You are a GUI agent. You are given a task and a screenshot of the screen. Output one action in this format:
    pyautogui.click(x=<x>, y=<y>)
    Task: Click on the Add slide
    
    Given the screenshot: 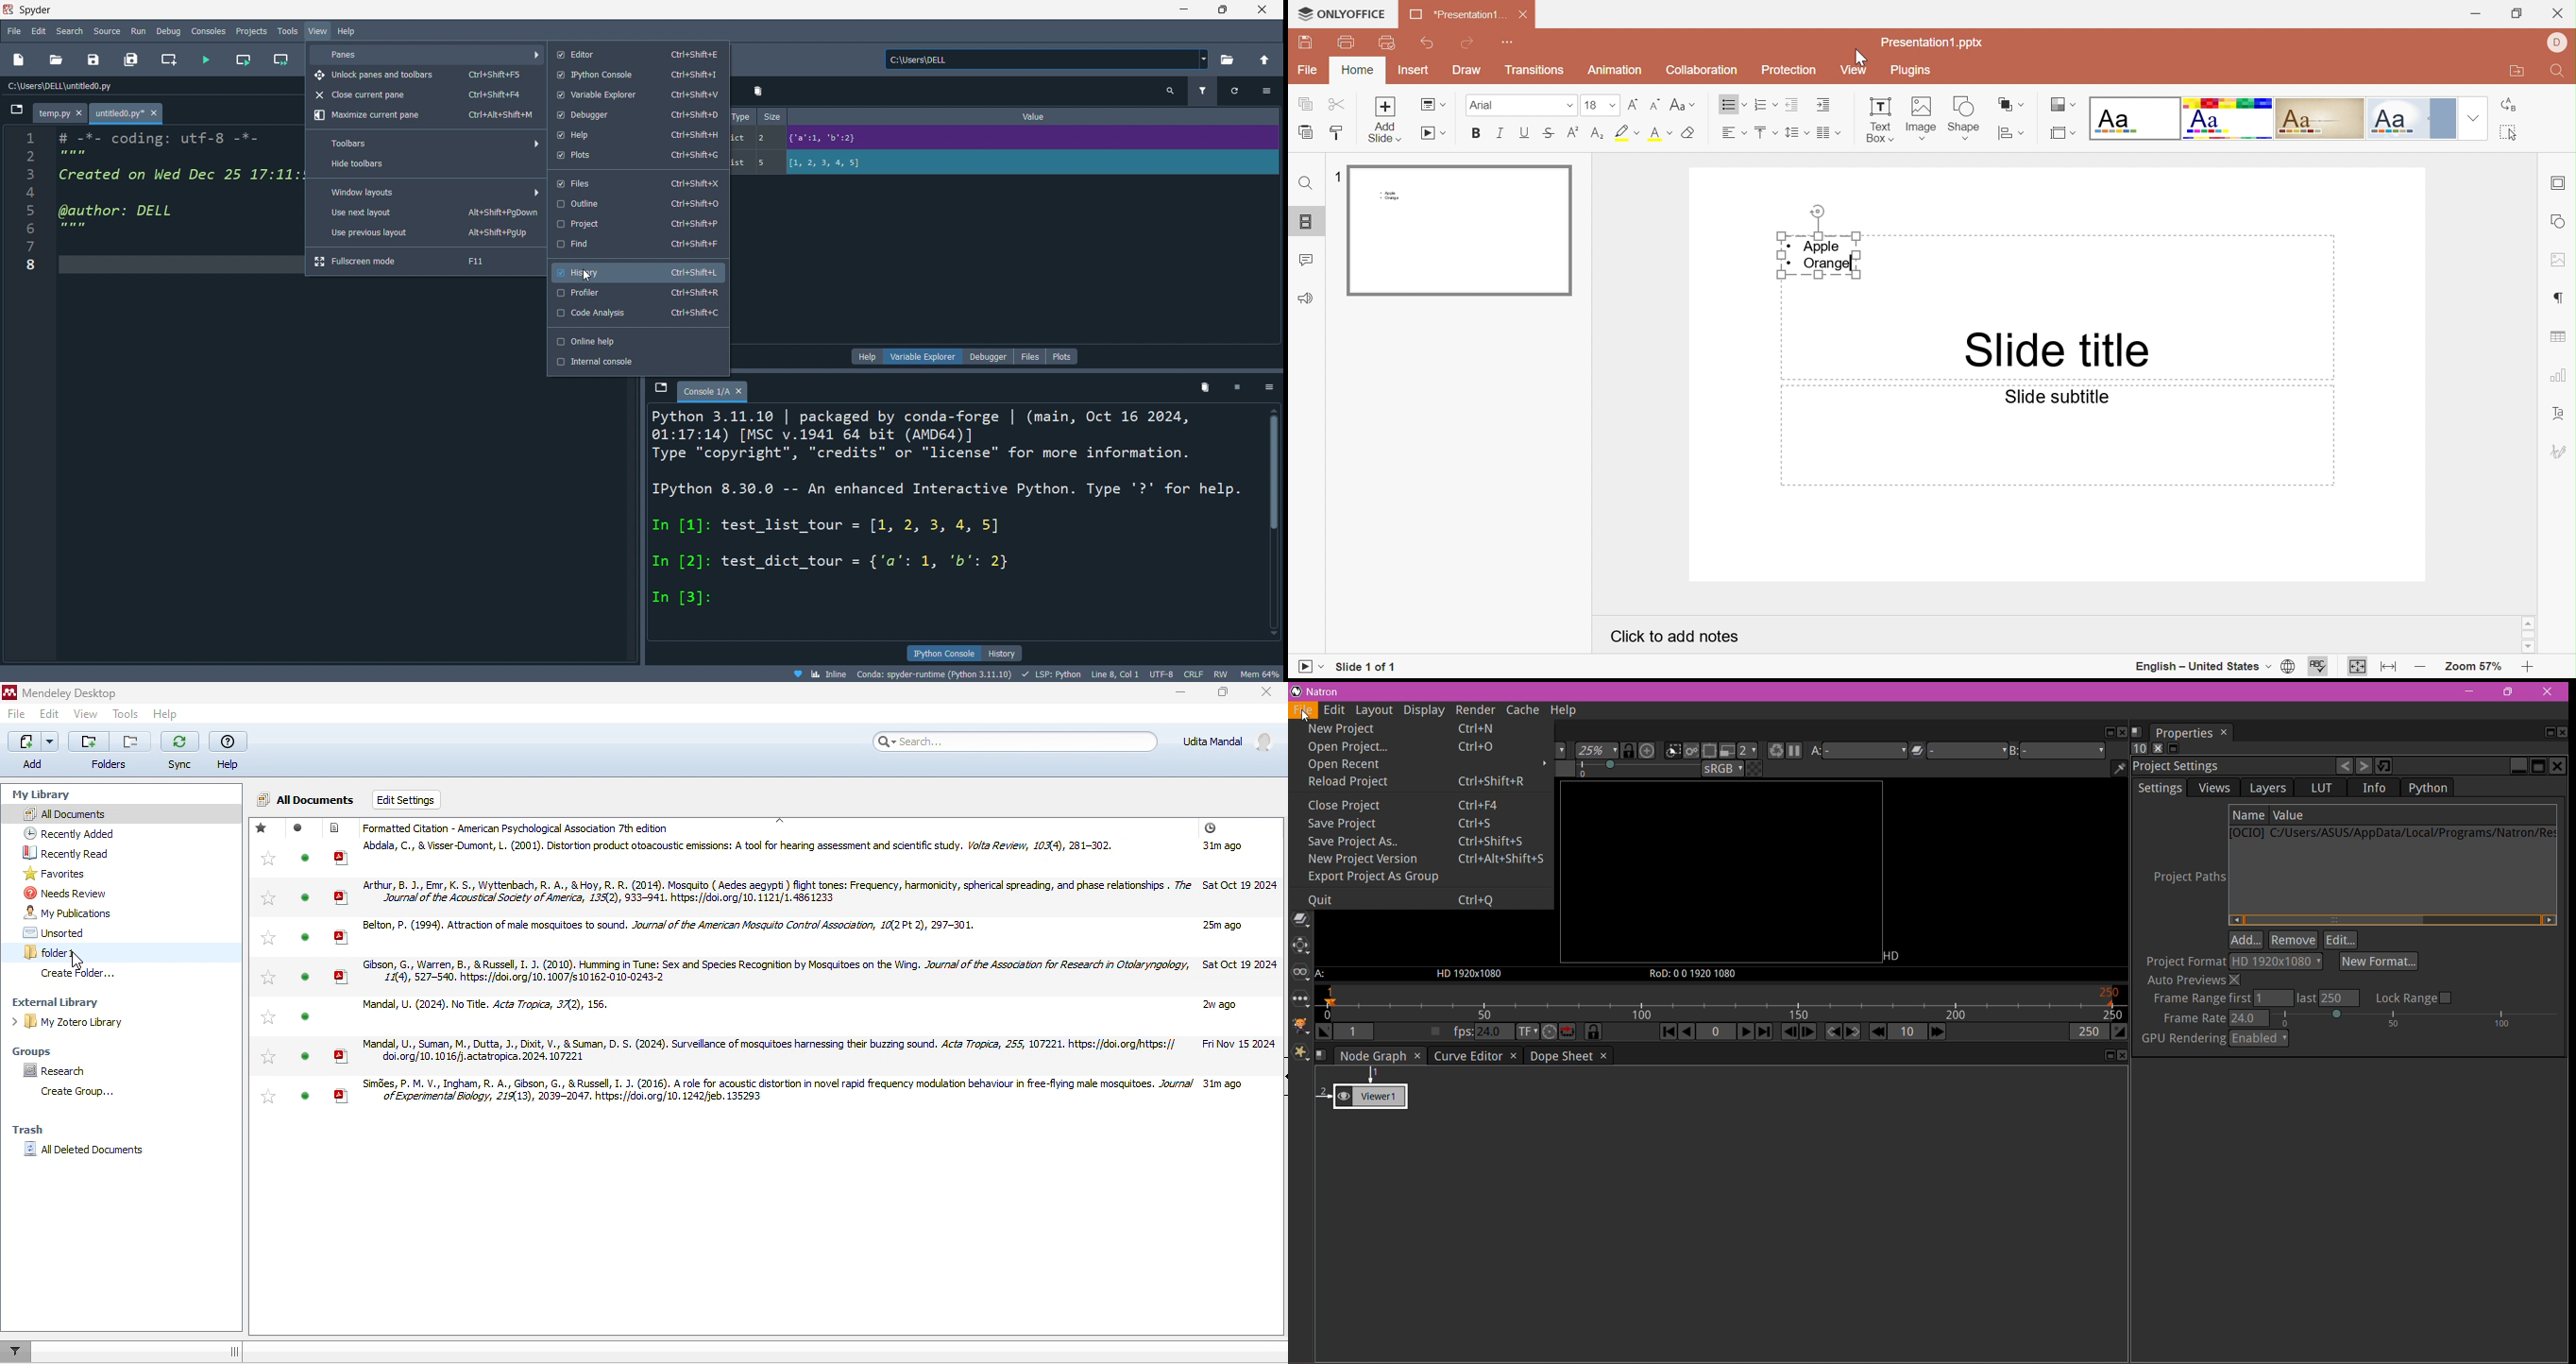 What is the action you would take?
    pyautogui.click(x=1386, y=119)
    